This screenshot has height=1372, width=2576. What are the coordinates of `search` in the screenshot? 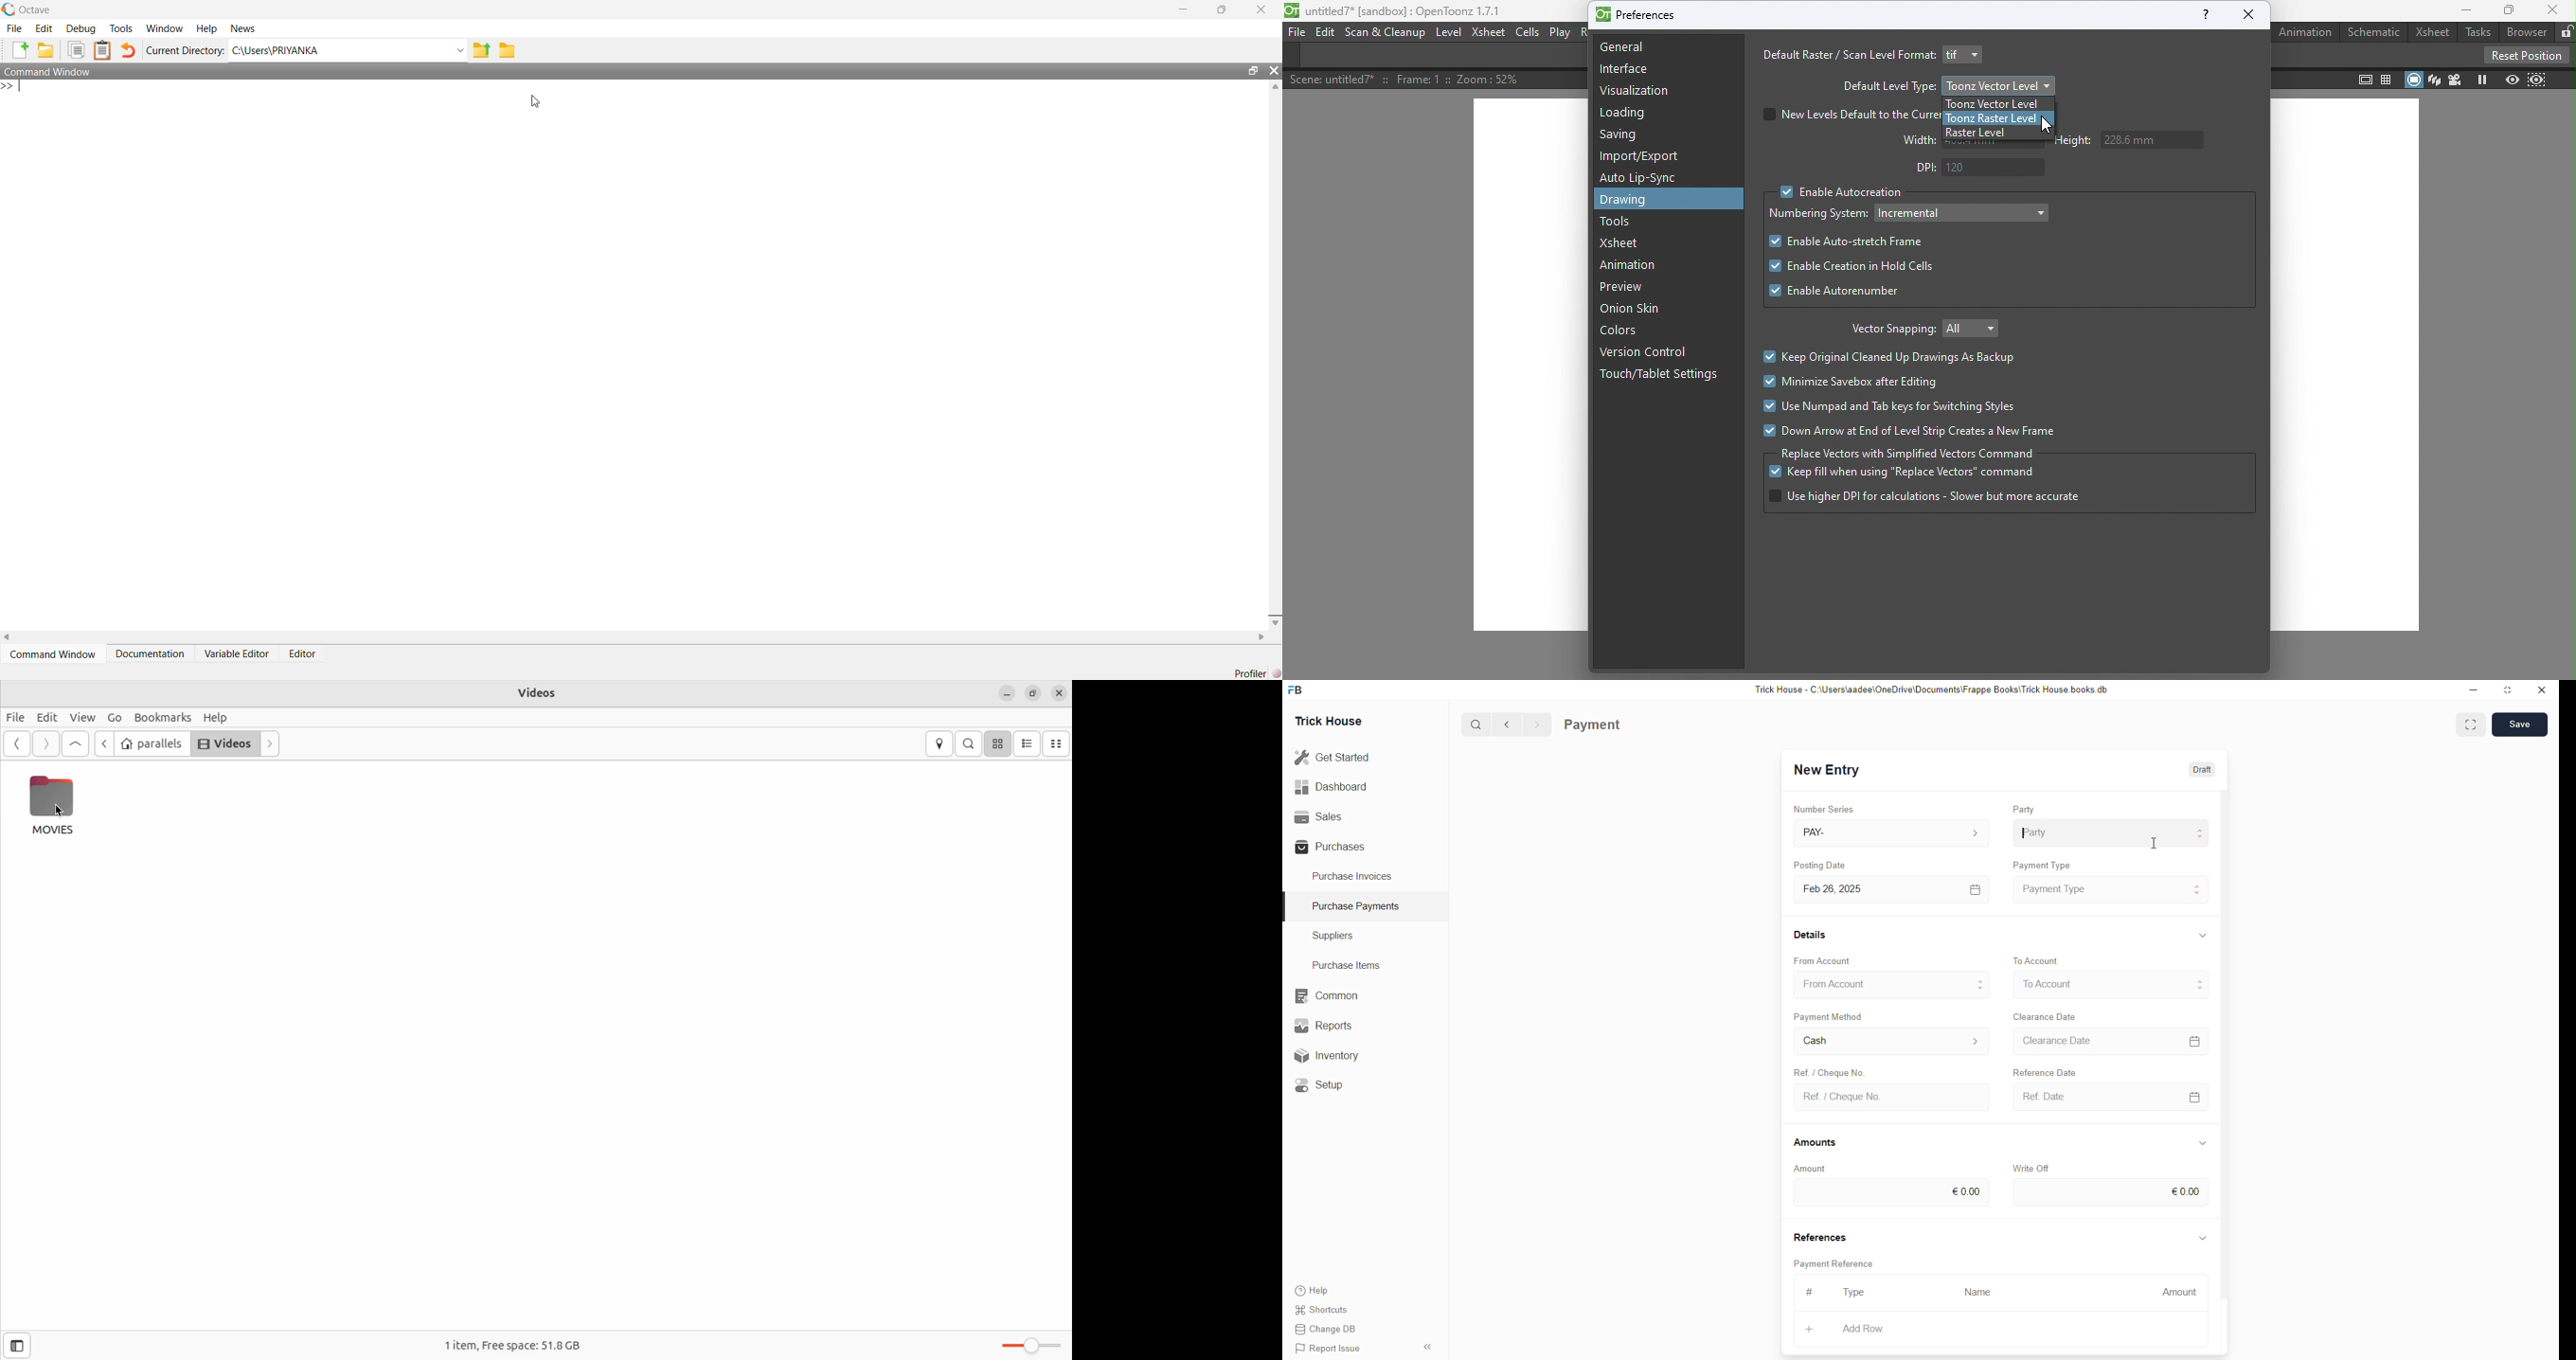 It's located at (1477, 725).